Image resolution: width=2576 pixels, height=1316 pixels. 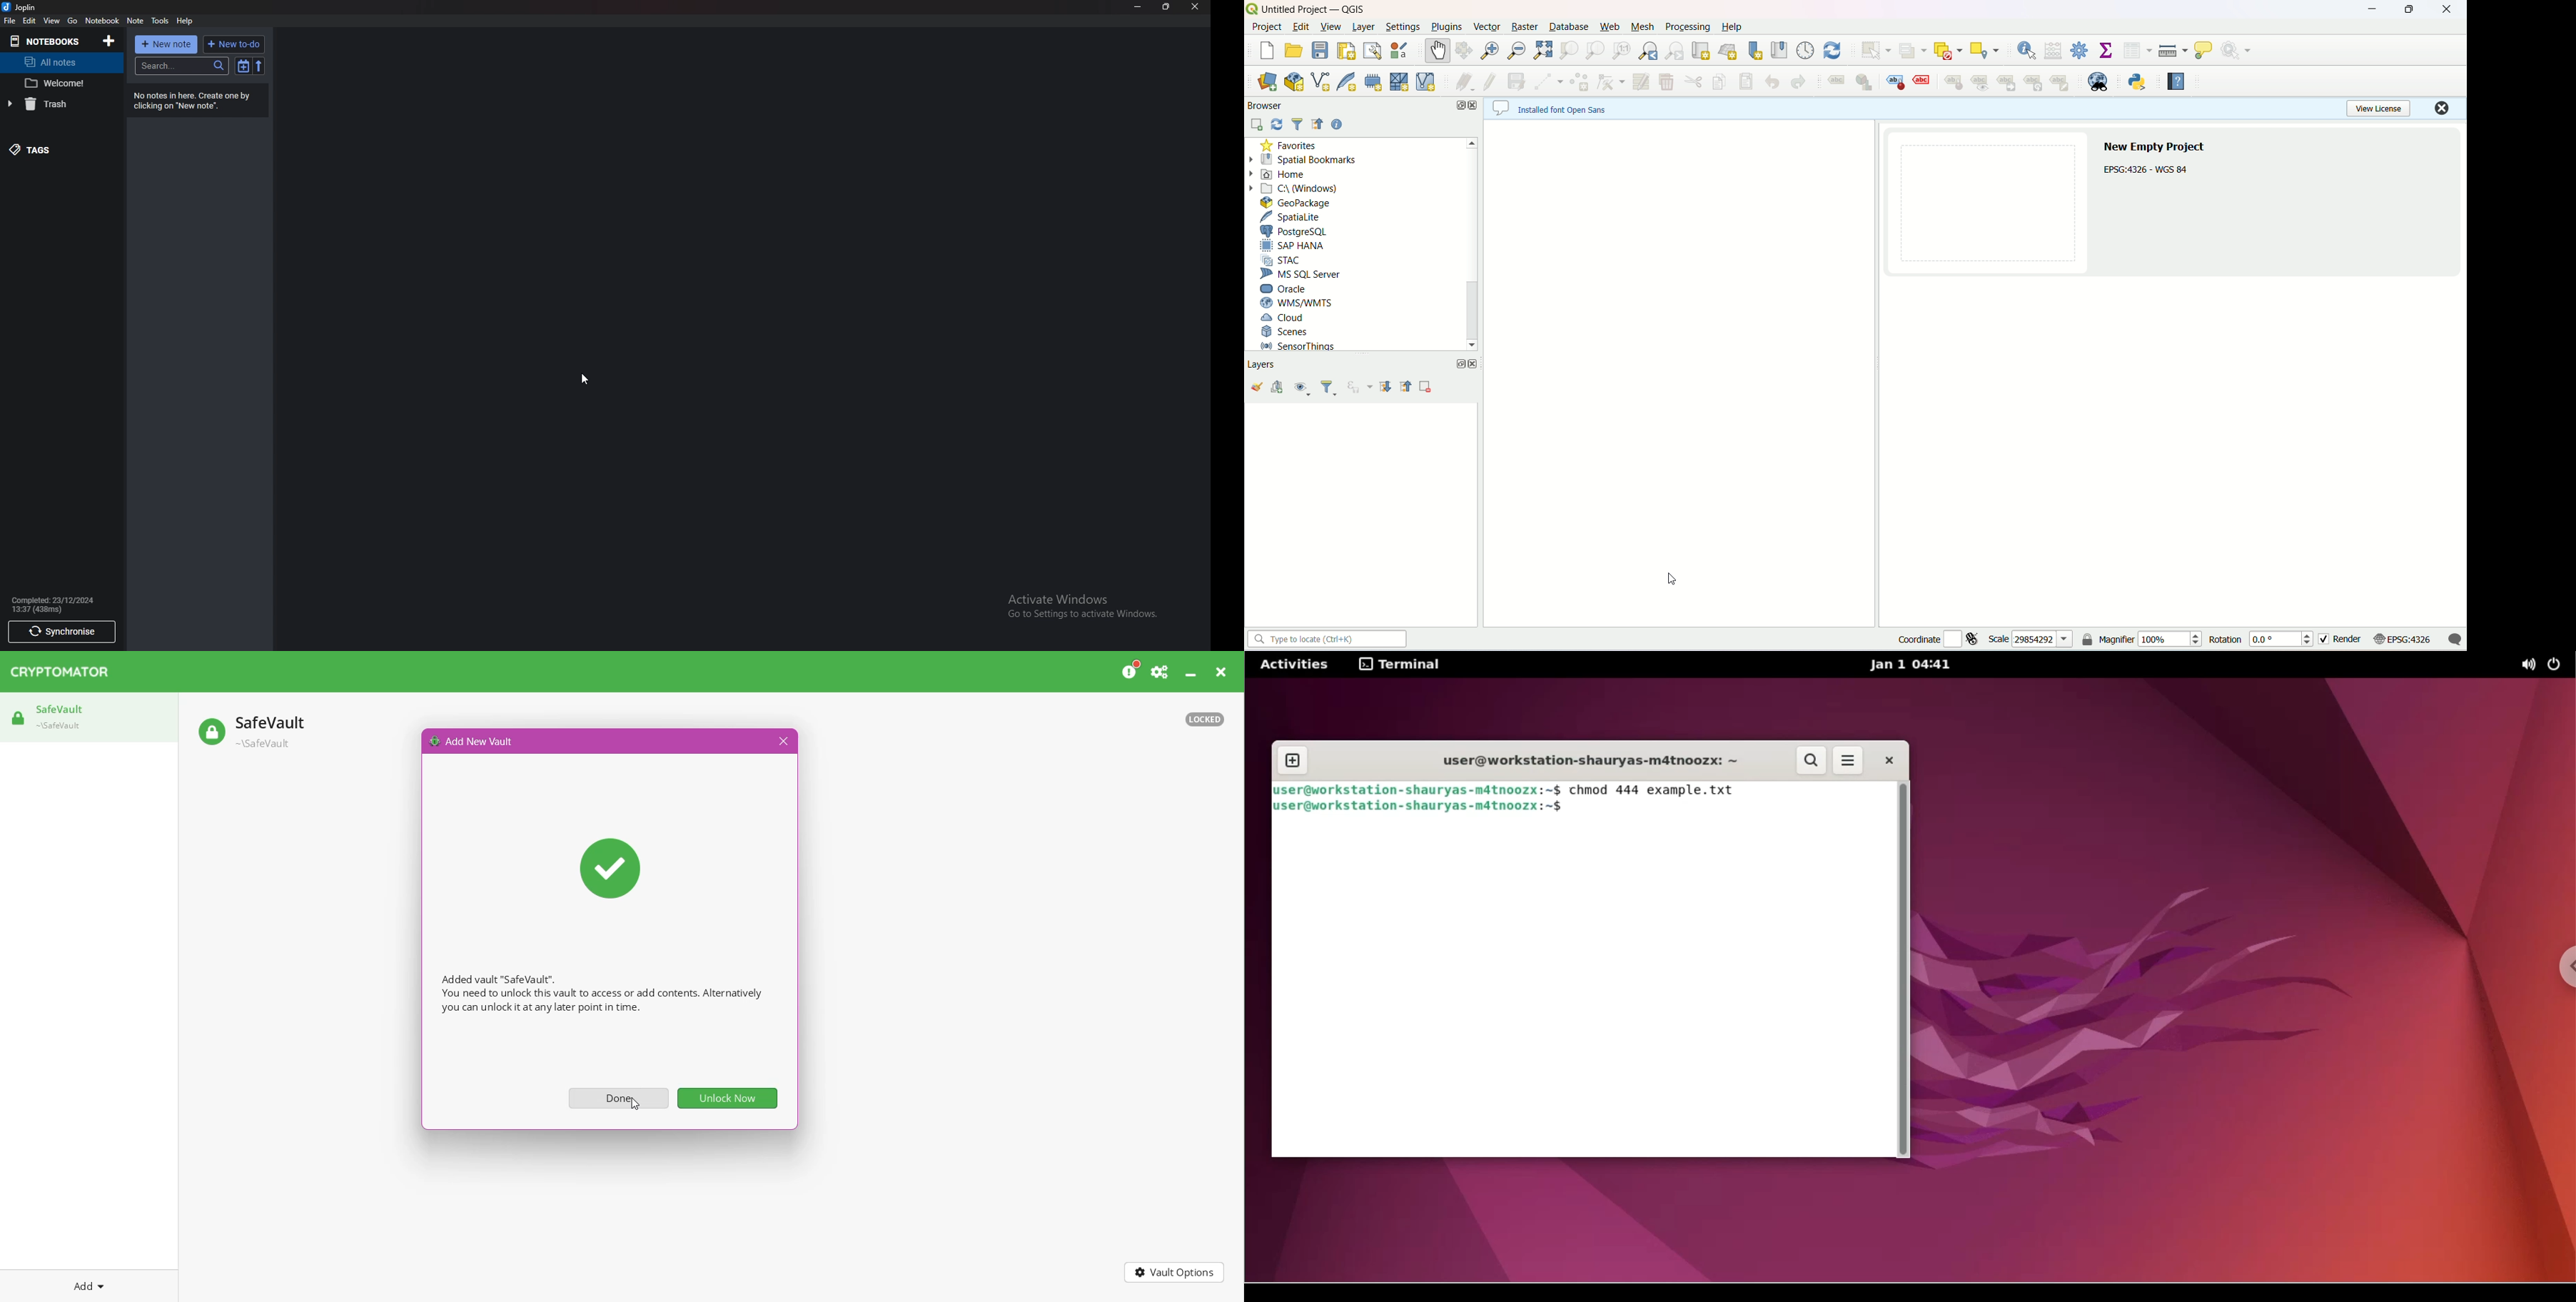 I want to click on search, so click(x=182, y=66).